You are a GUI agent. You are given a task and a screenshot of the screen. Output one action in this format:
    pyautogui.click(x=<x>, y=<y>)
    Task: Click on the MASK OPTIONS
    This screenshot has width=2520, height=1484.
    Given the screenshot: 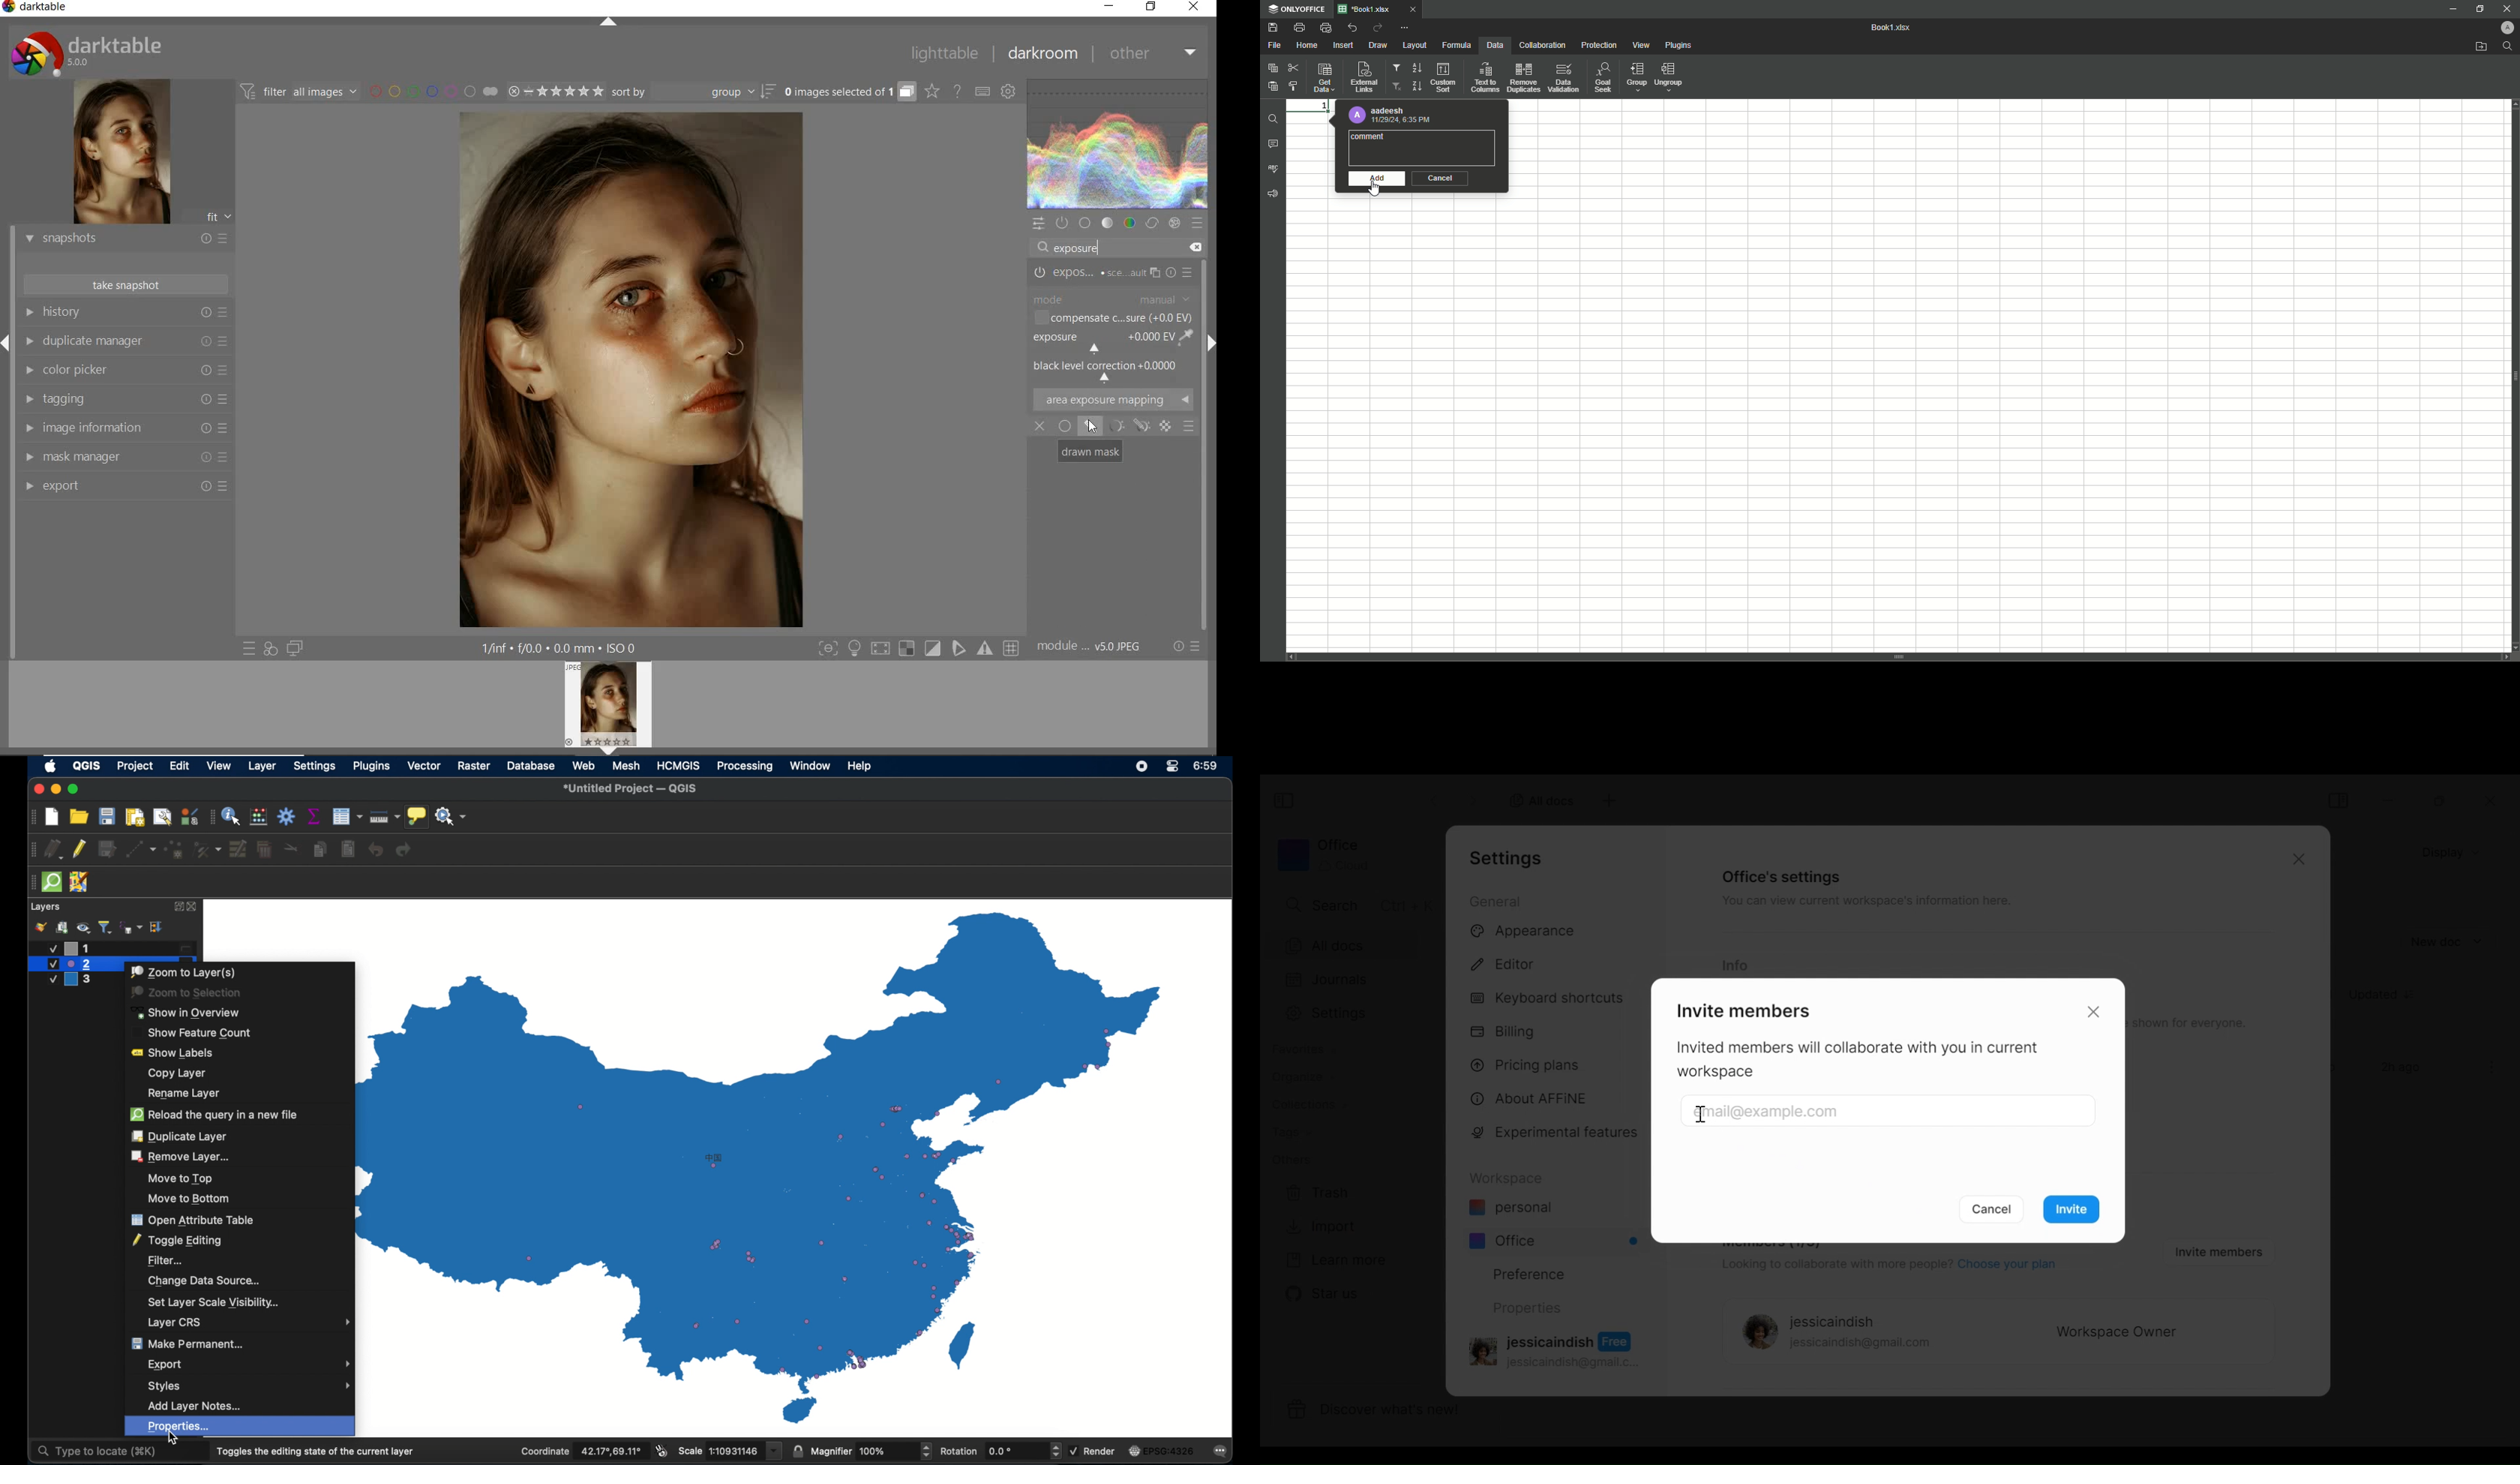 What is the action you would take?
    pyautogui.click(x=1141, y=427)
    